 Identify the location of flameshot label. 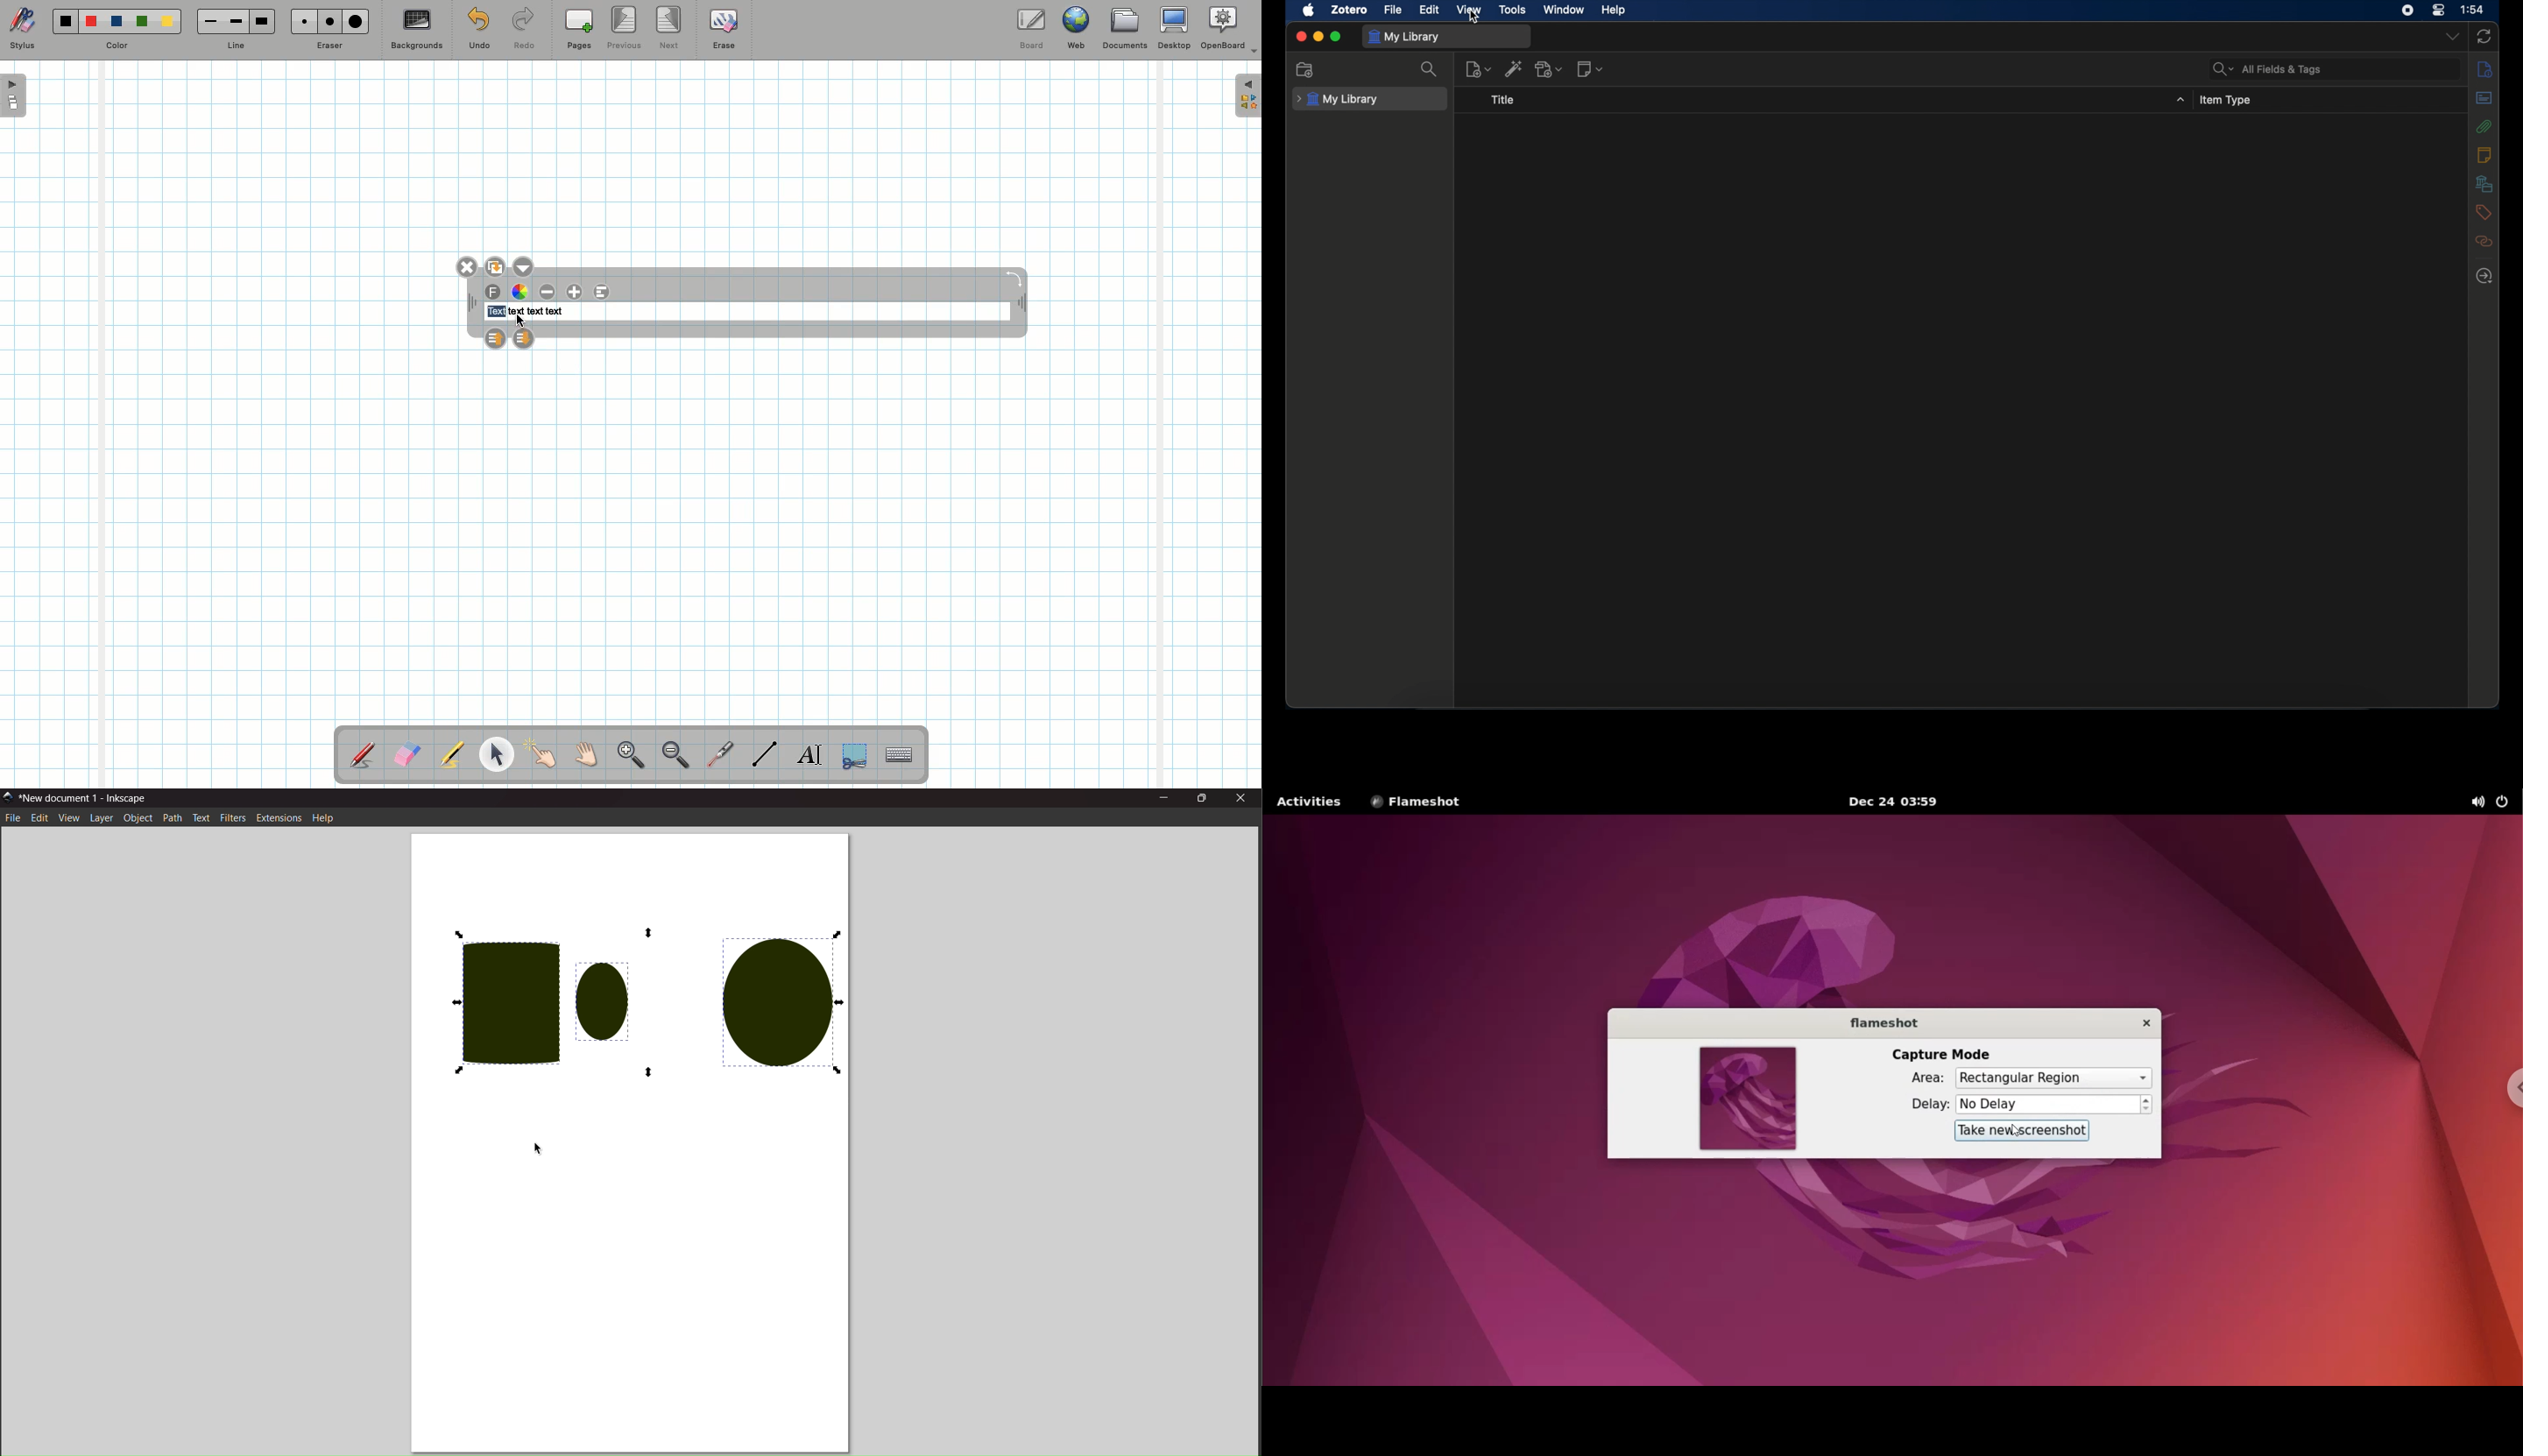
(1882, 1022).